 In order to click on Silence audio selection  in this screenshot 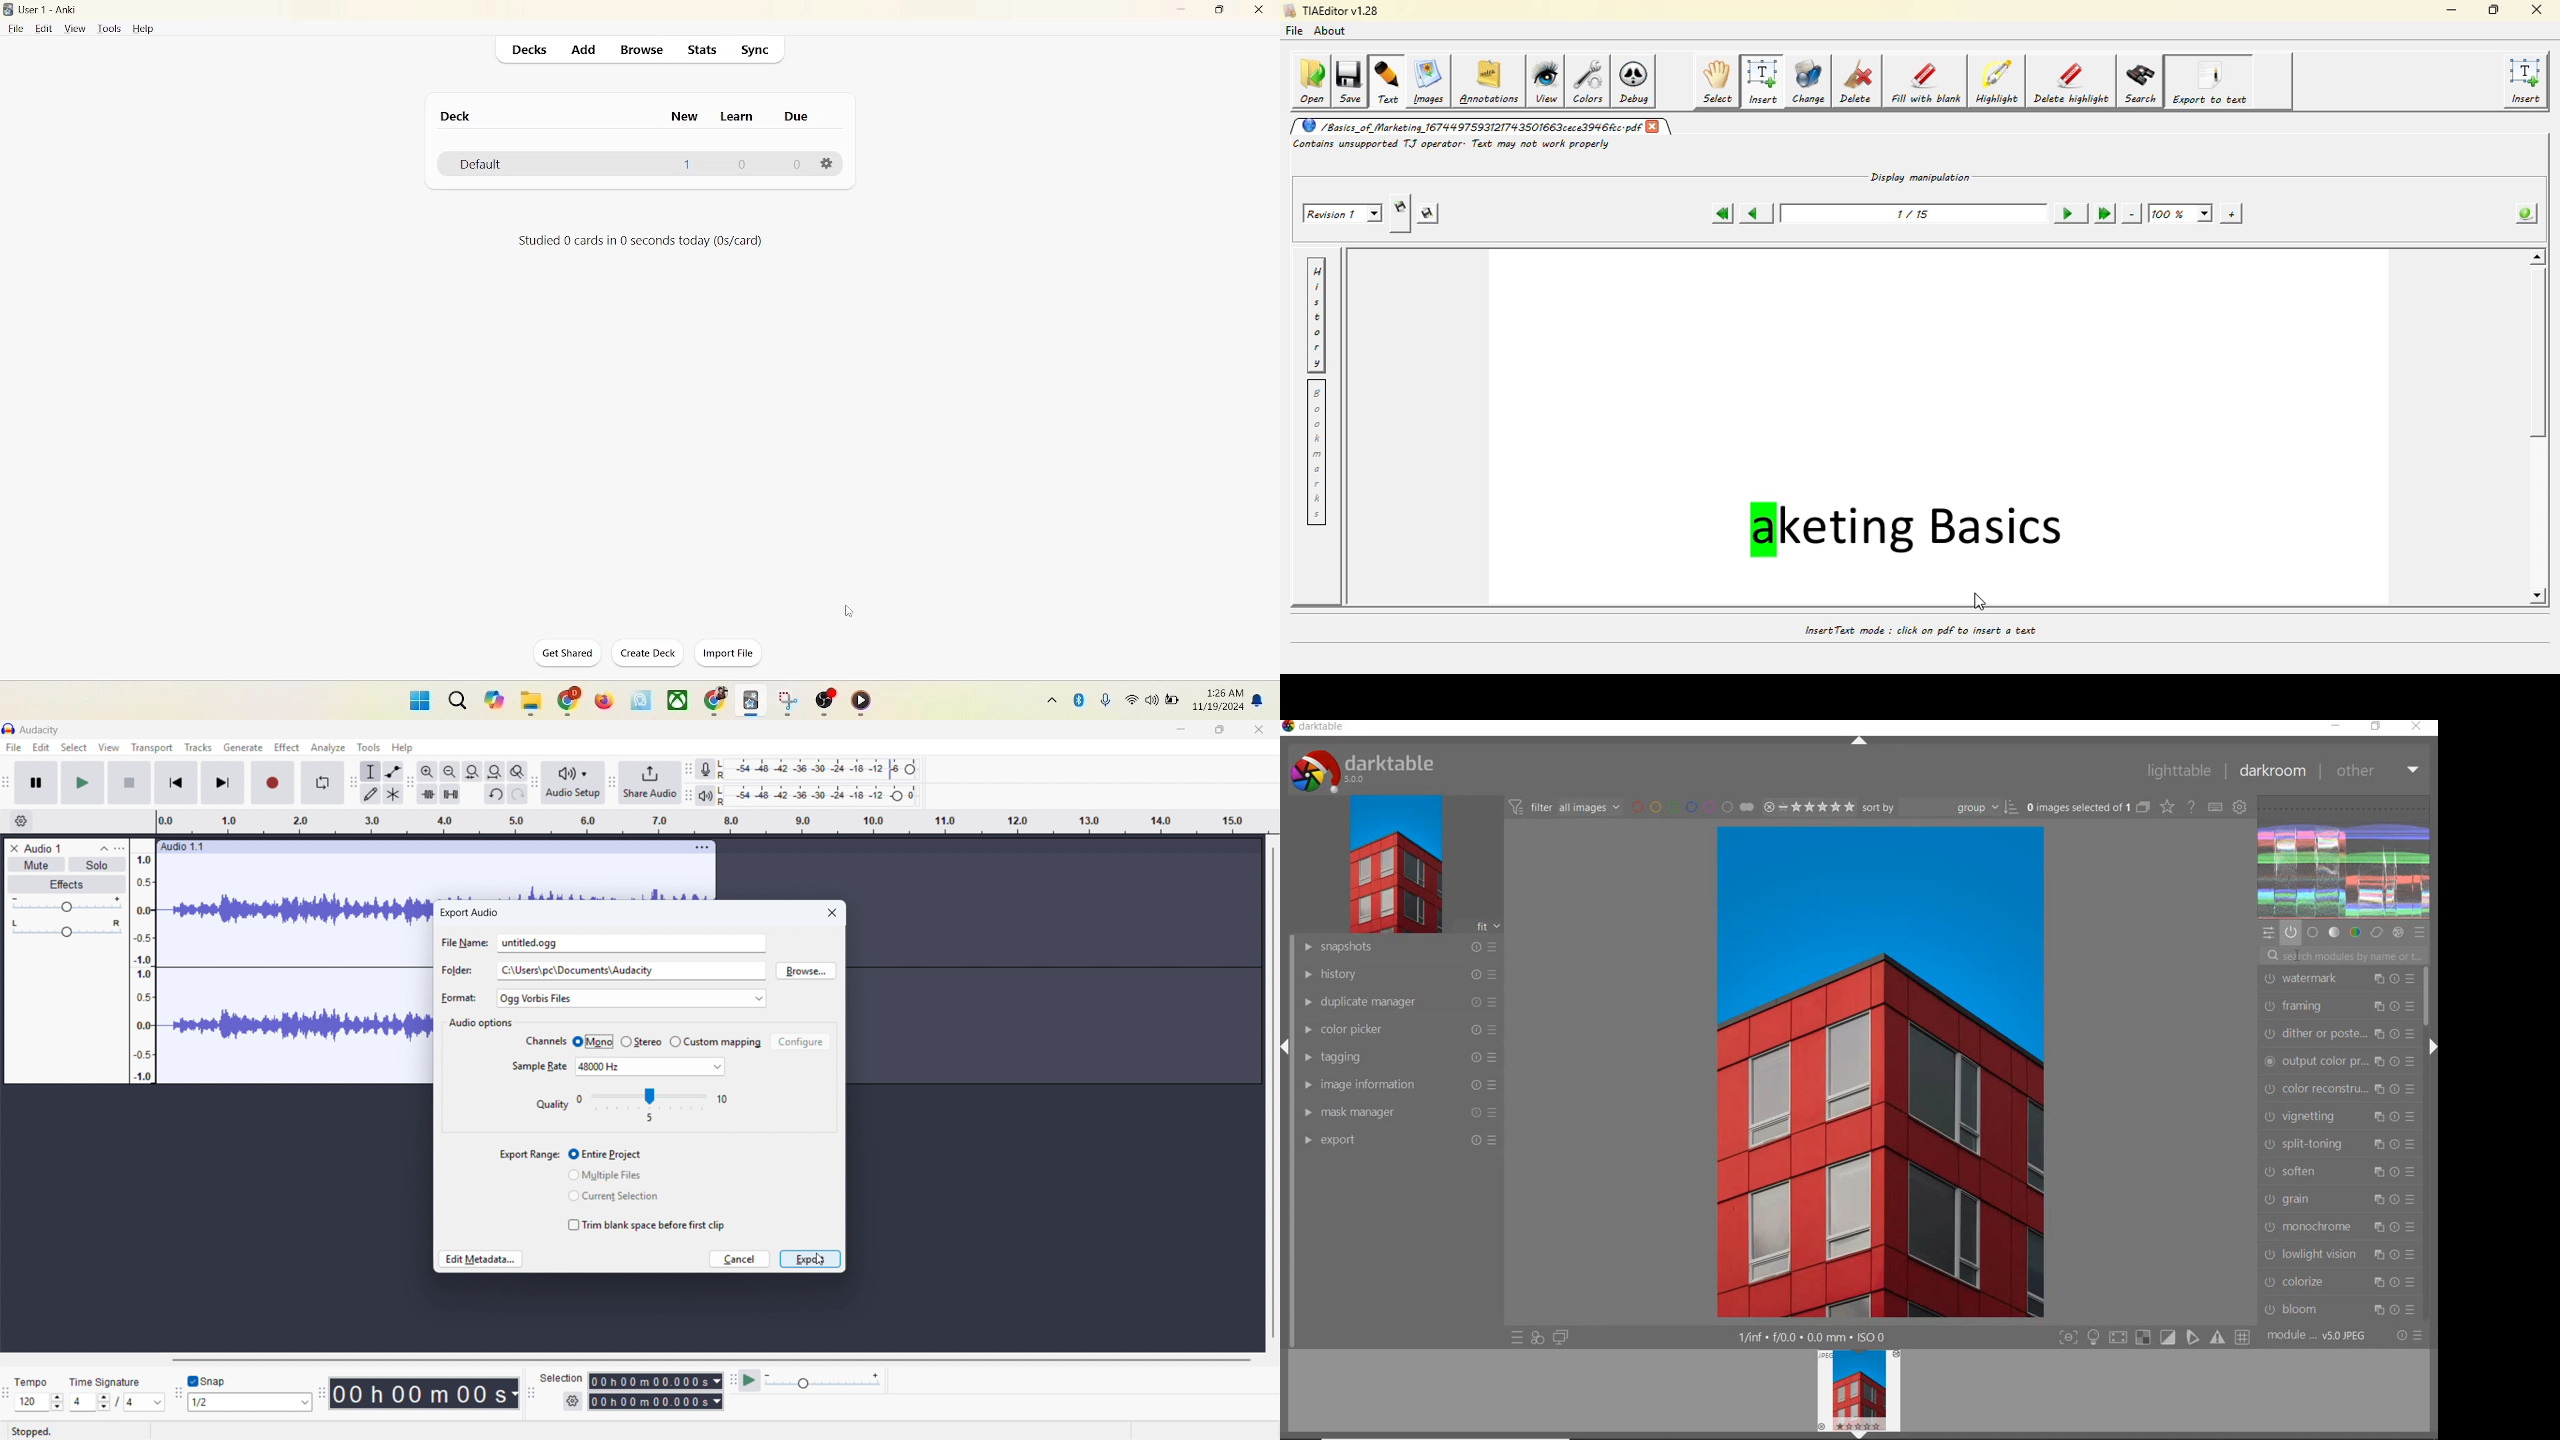, I will do `click(451, 794)`.